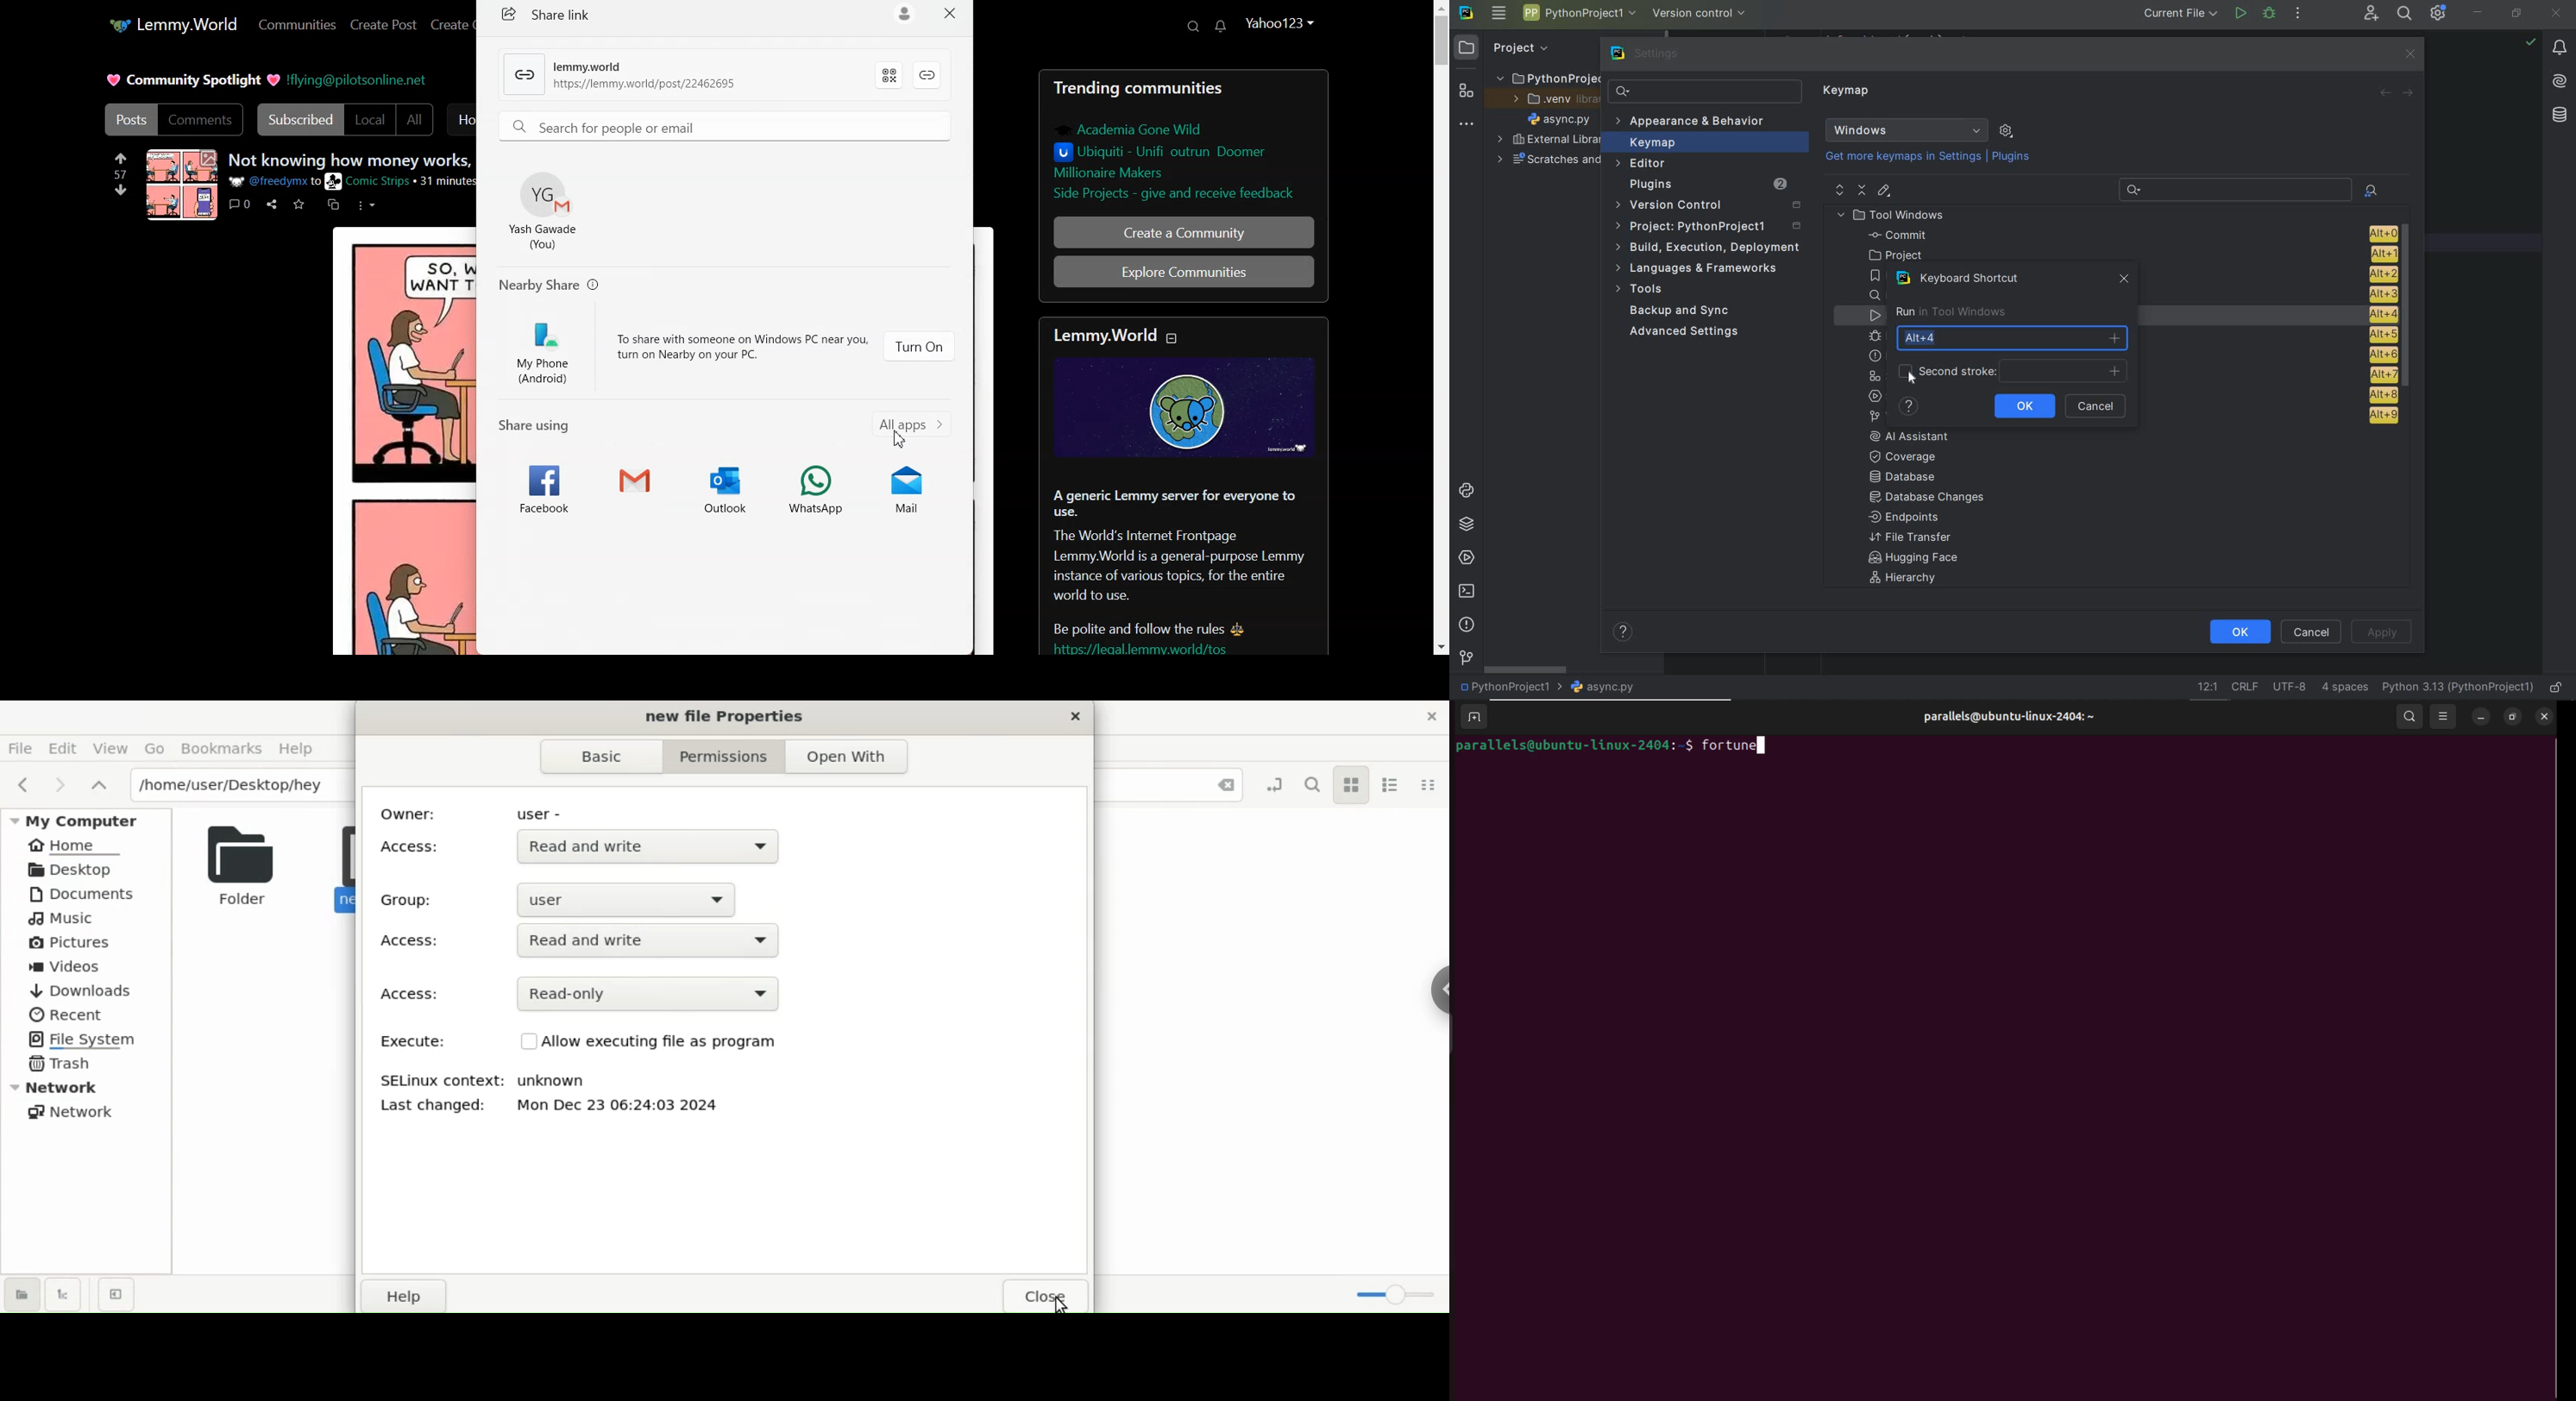  What do you see at coordinates (1603, 688) in the screenshot?
I see `file name` at bounding box center [1603, 688].